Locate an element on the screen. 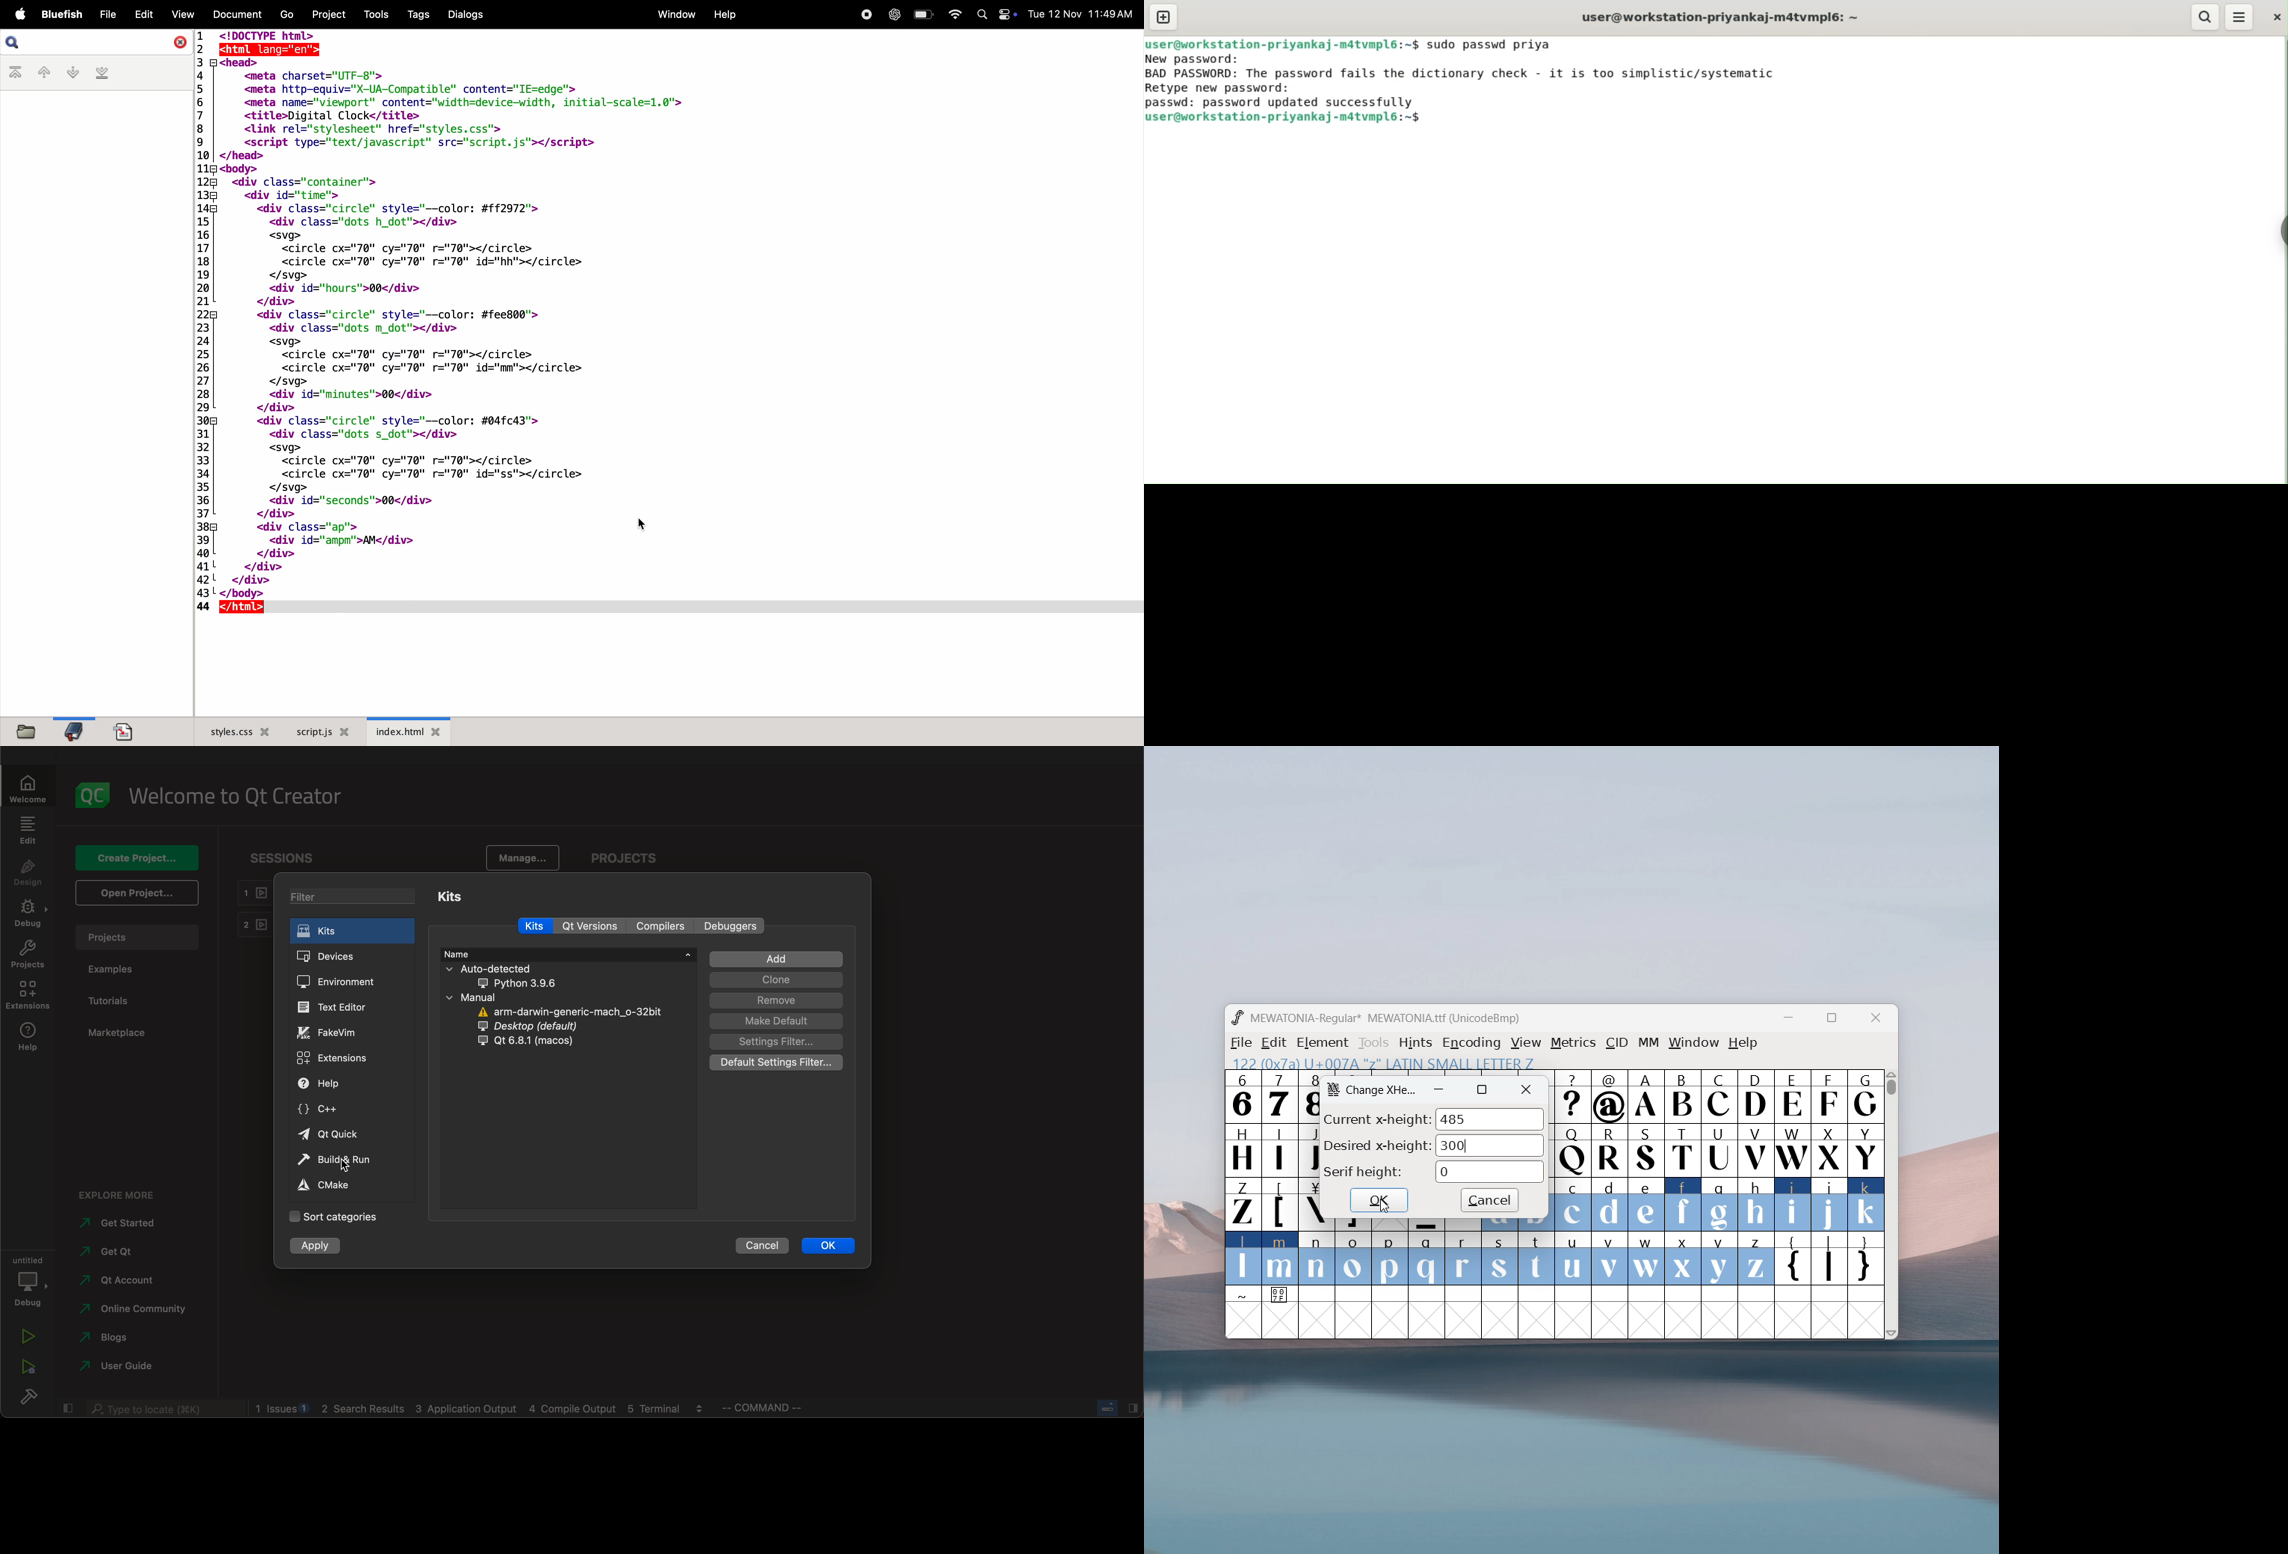 The width and height of the screenshot is (2296, 1568). z is located at coordinates (1756, 1258).